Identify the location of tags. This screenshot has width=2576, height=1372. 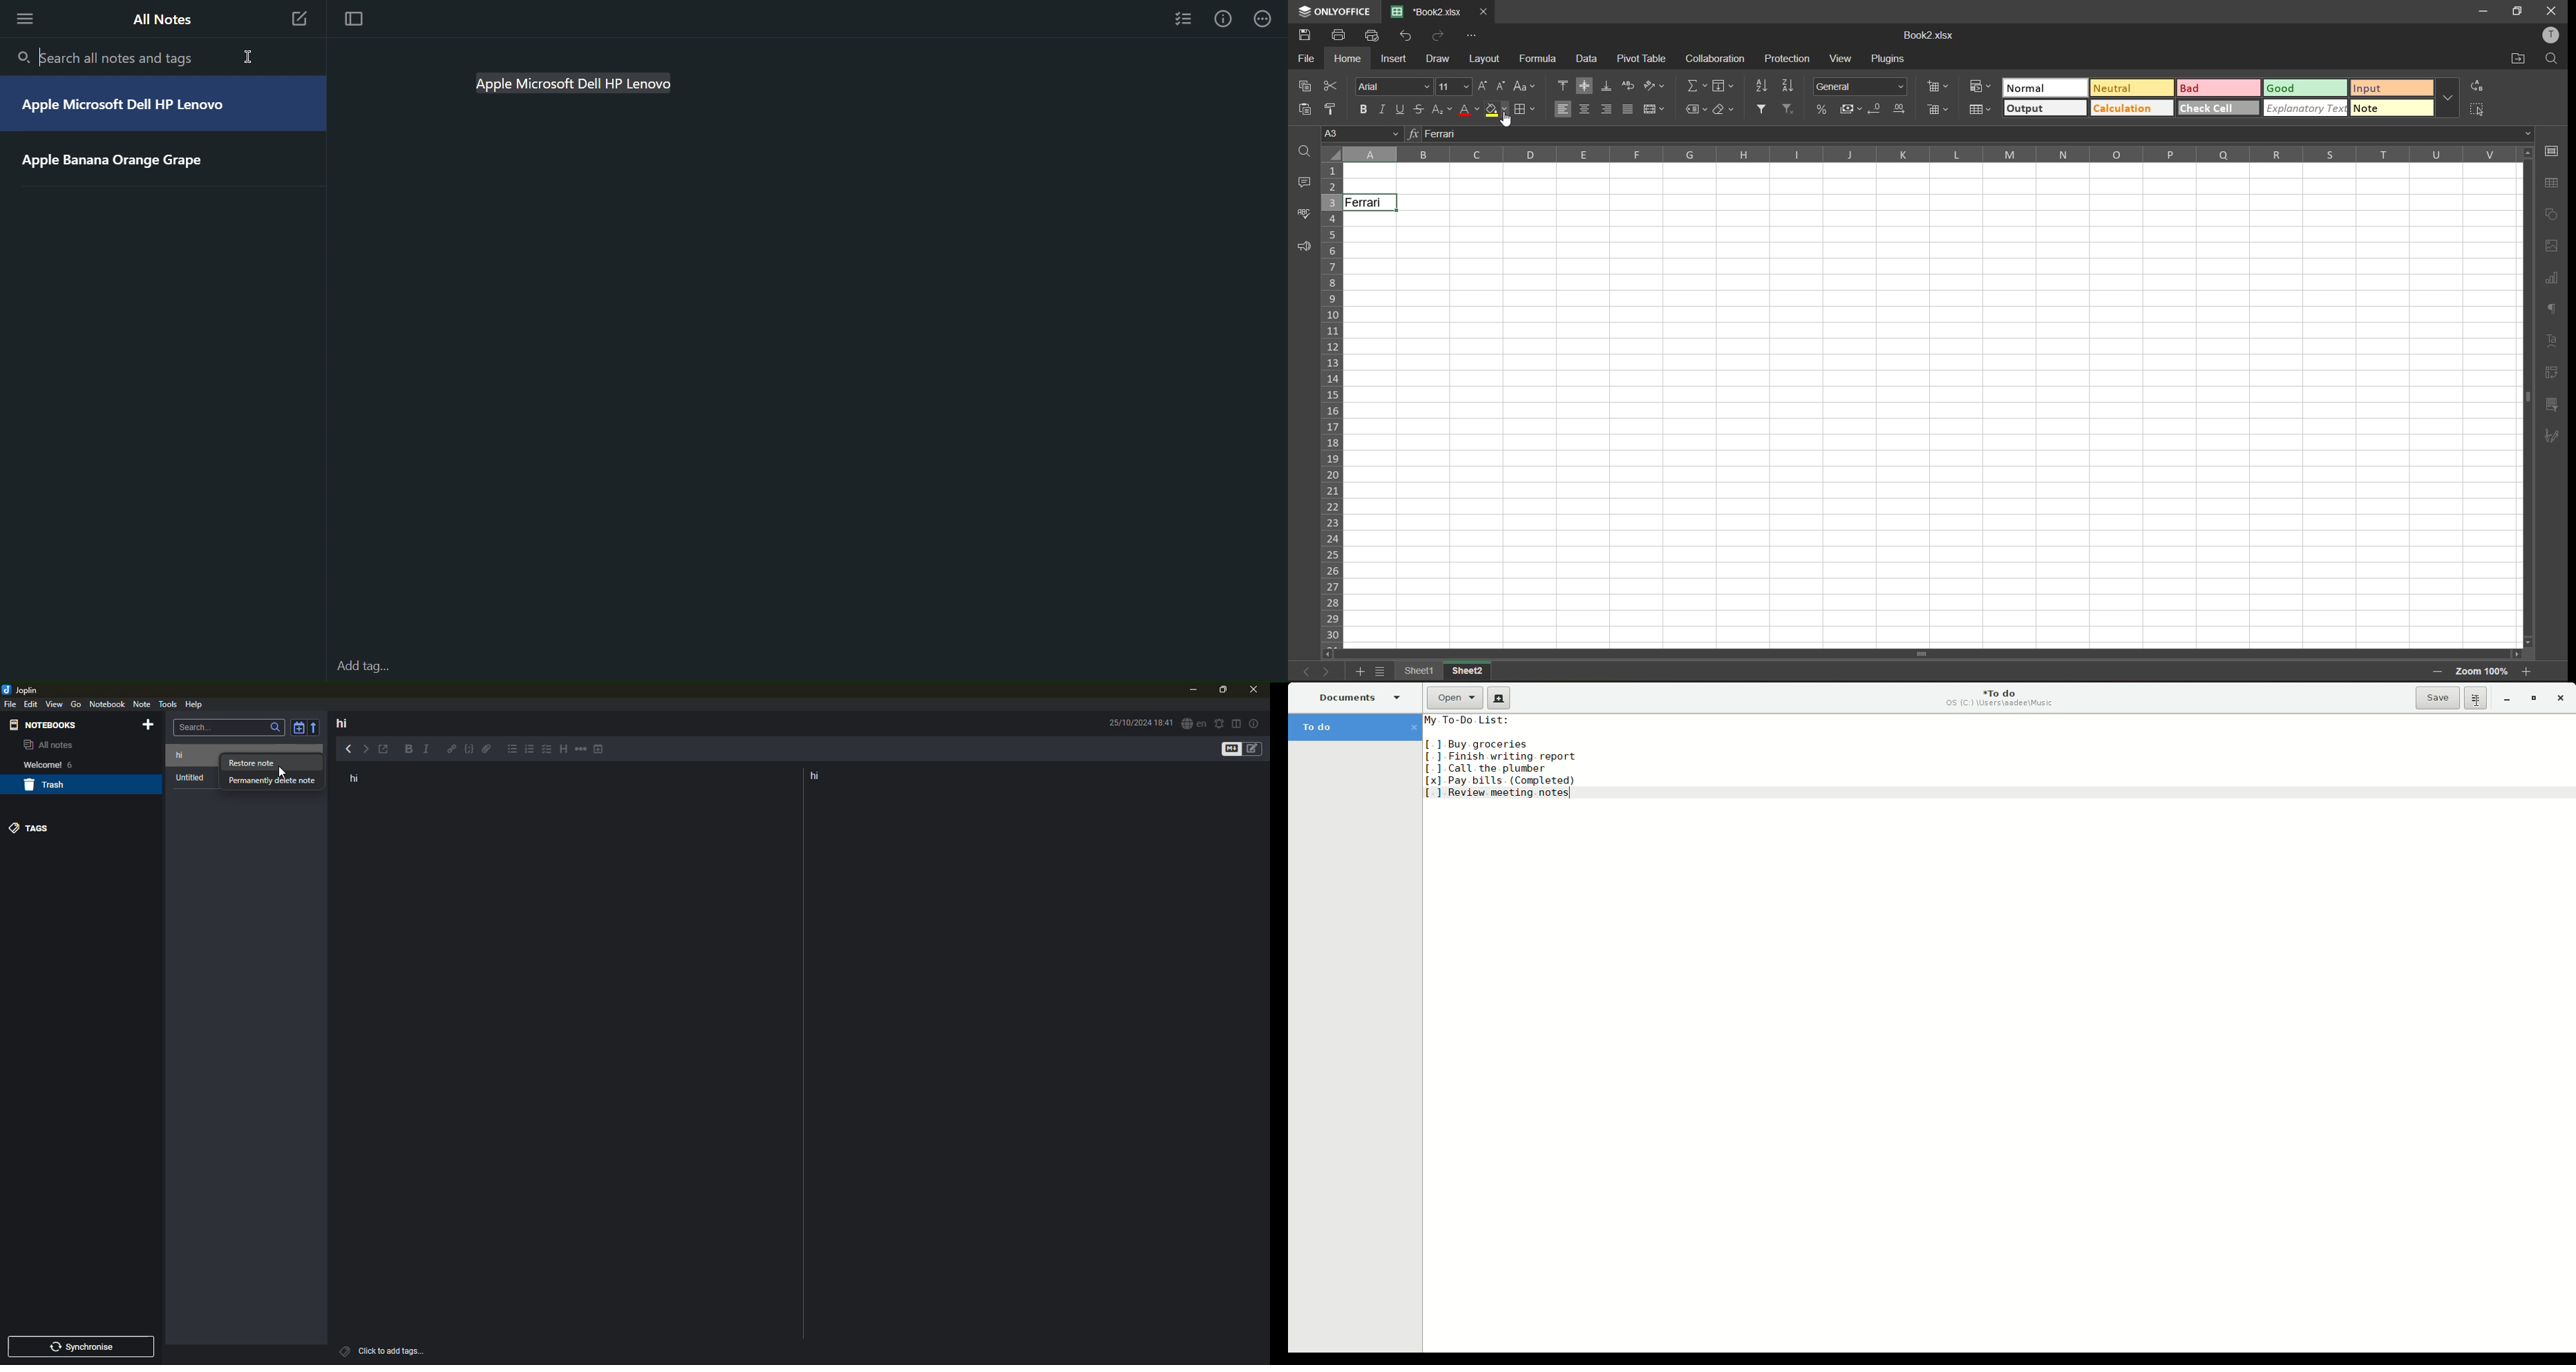
(32, 827).